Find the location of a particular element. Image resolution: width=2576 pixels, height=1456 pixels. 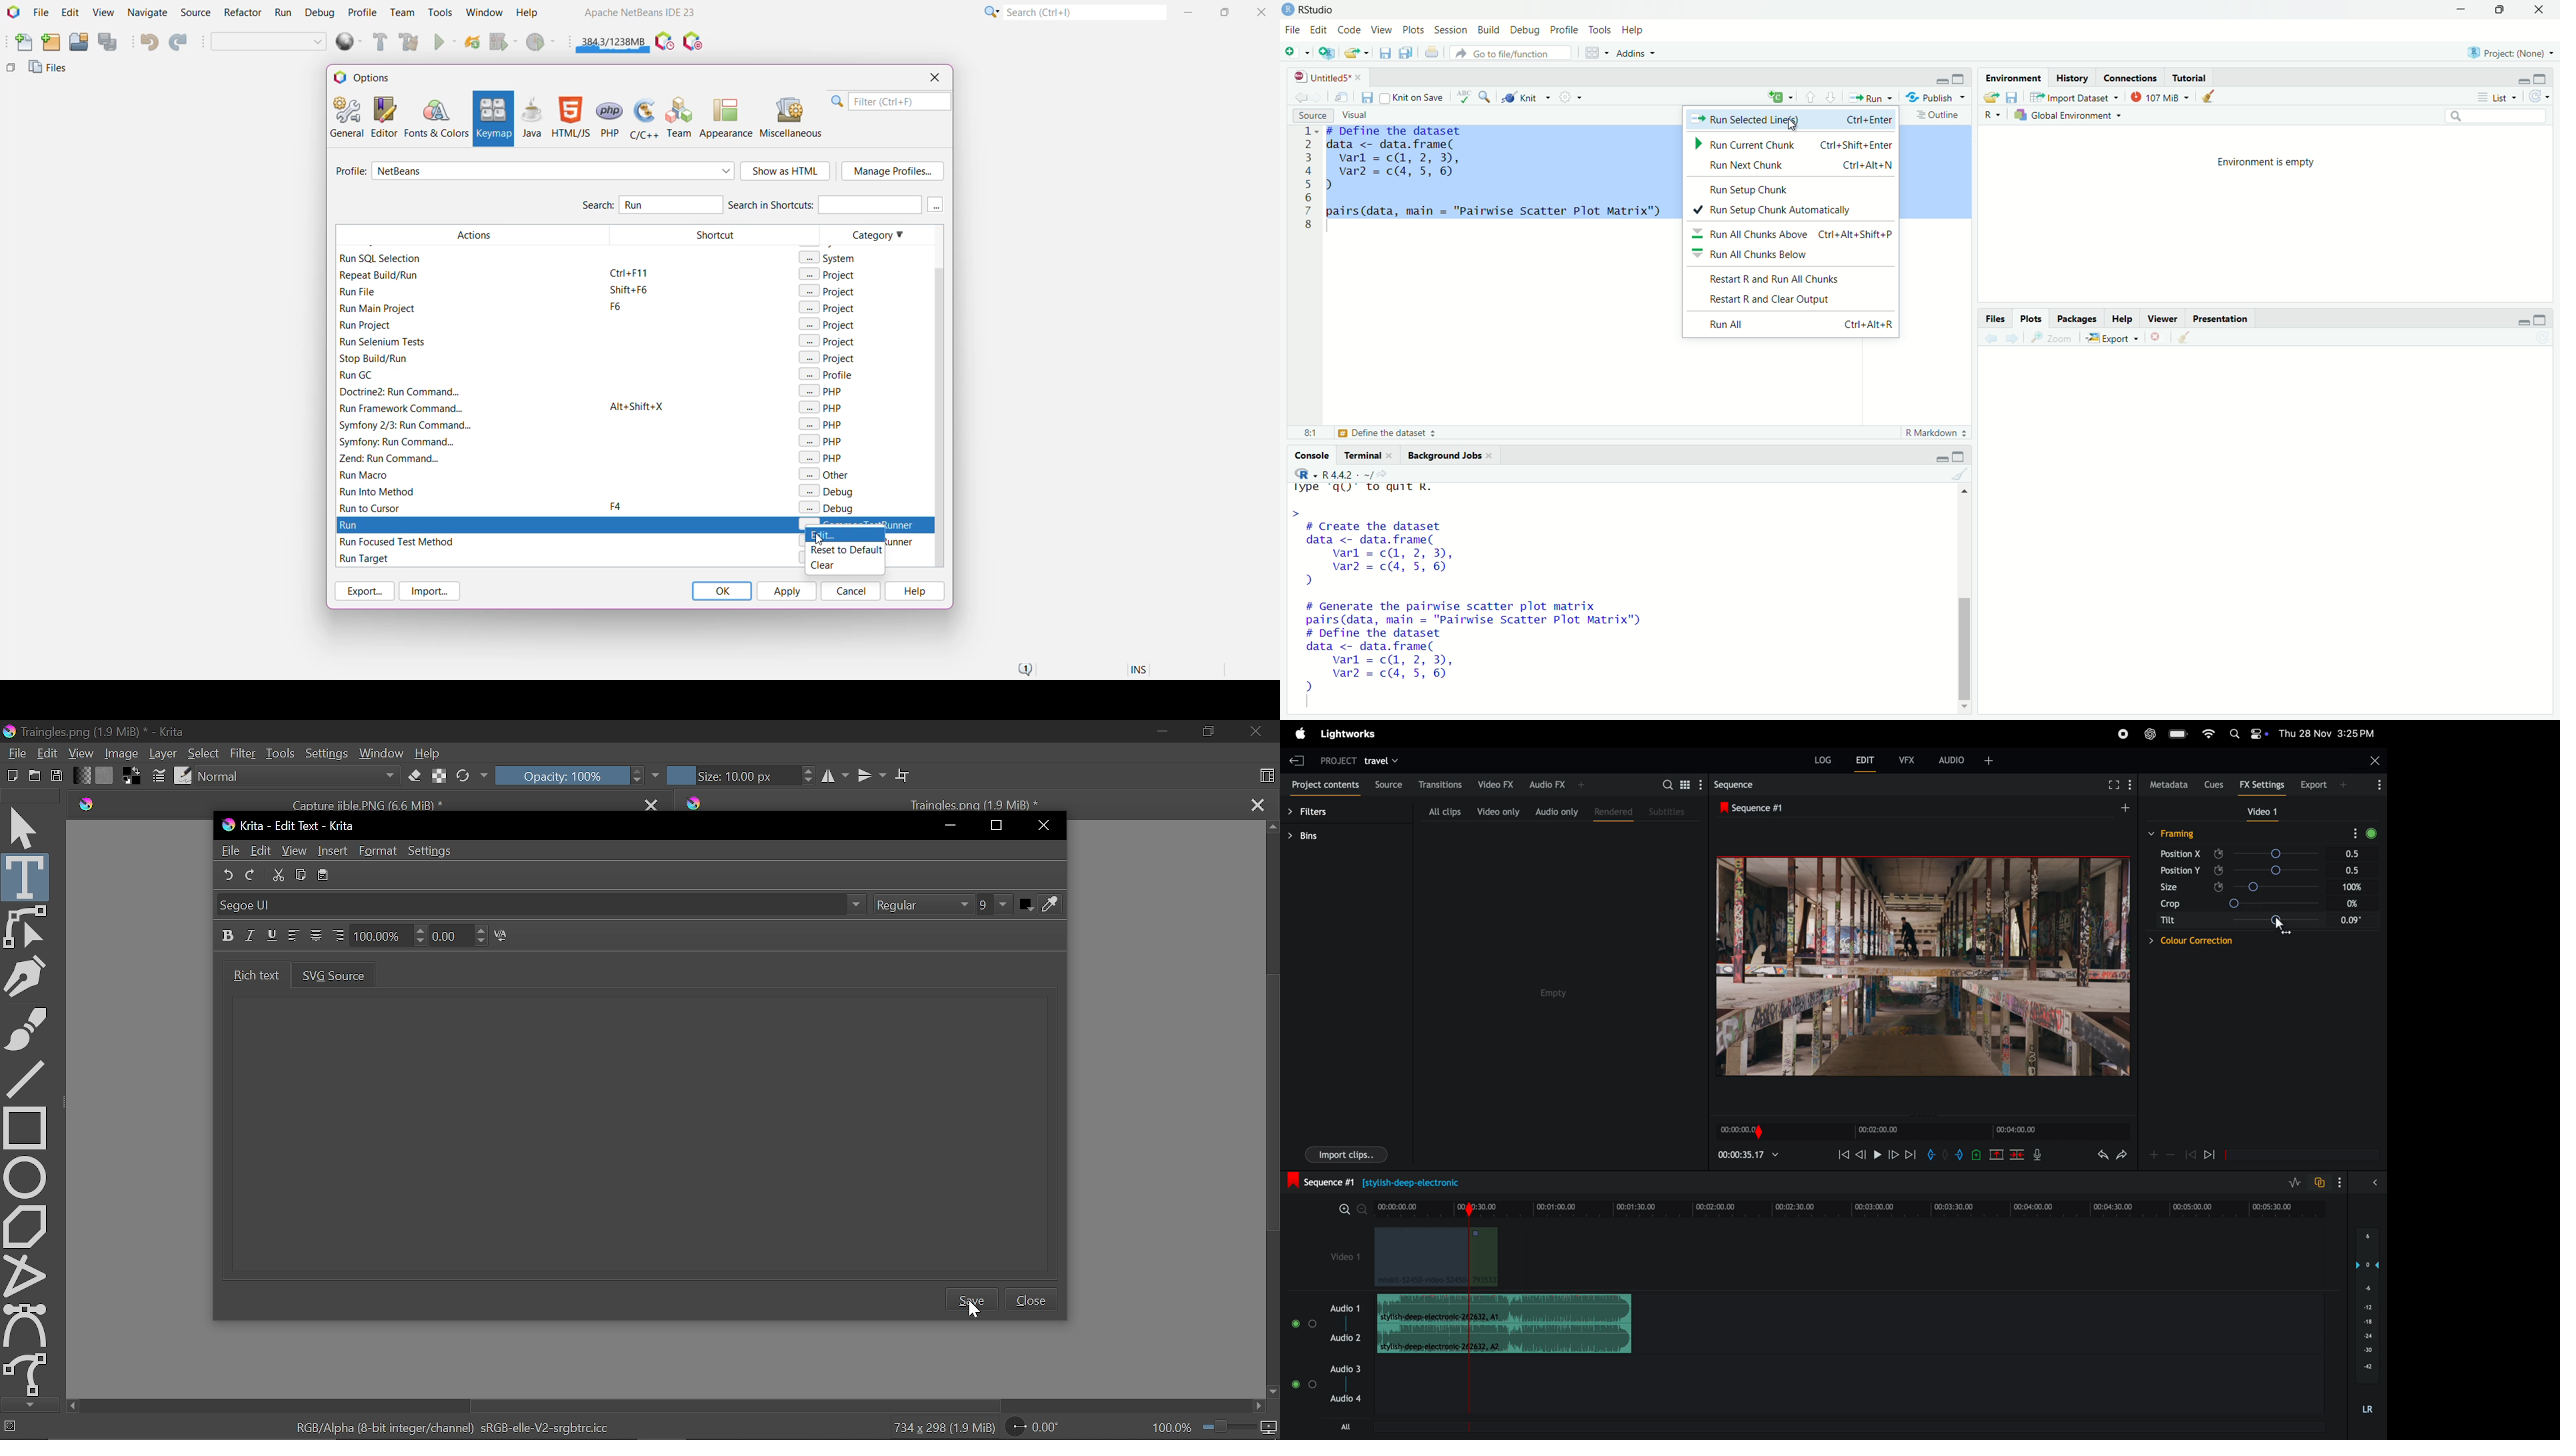

Global Environment is located at coordinates (2071, 115).